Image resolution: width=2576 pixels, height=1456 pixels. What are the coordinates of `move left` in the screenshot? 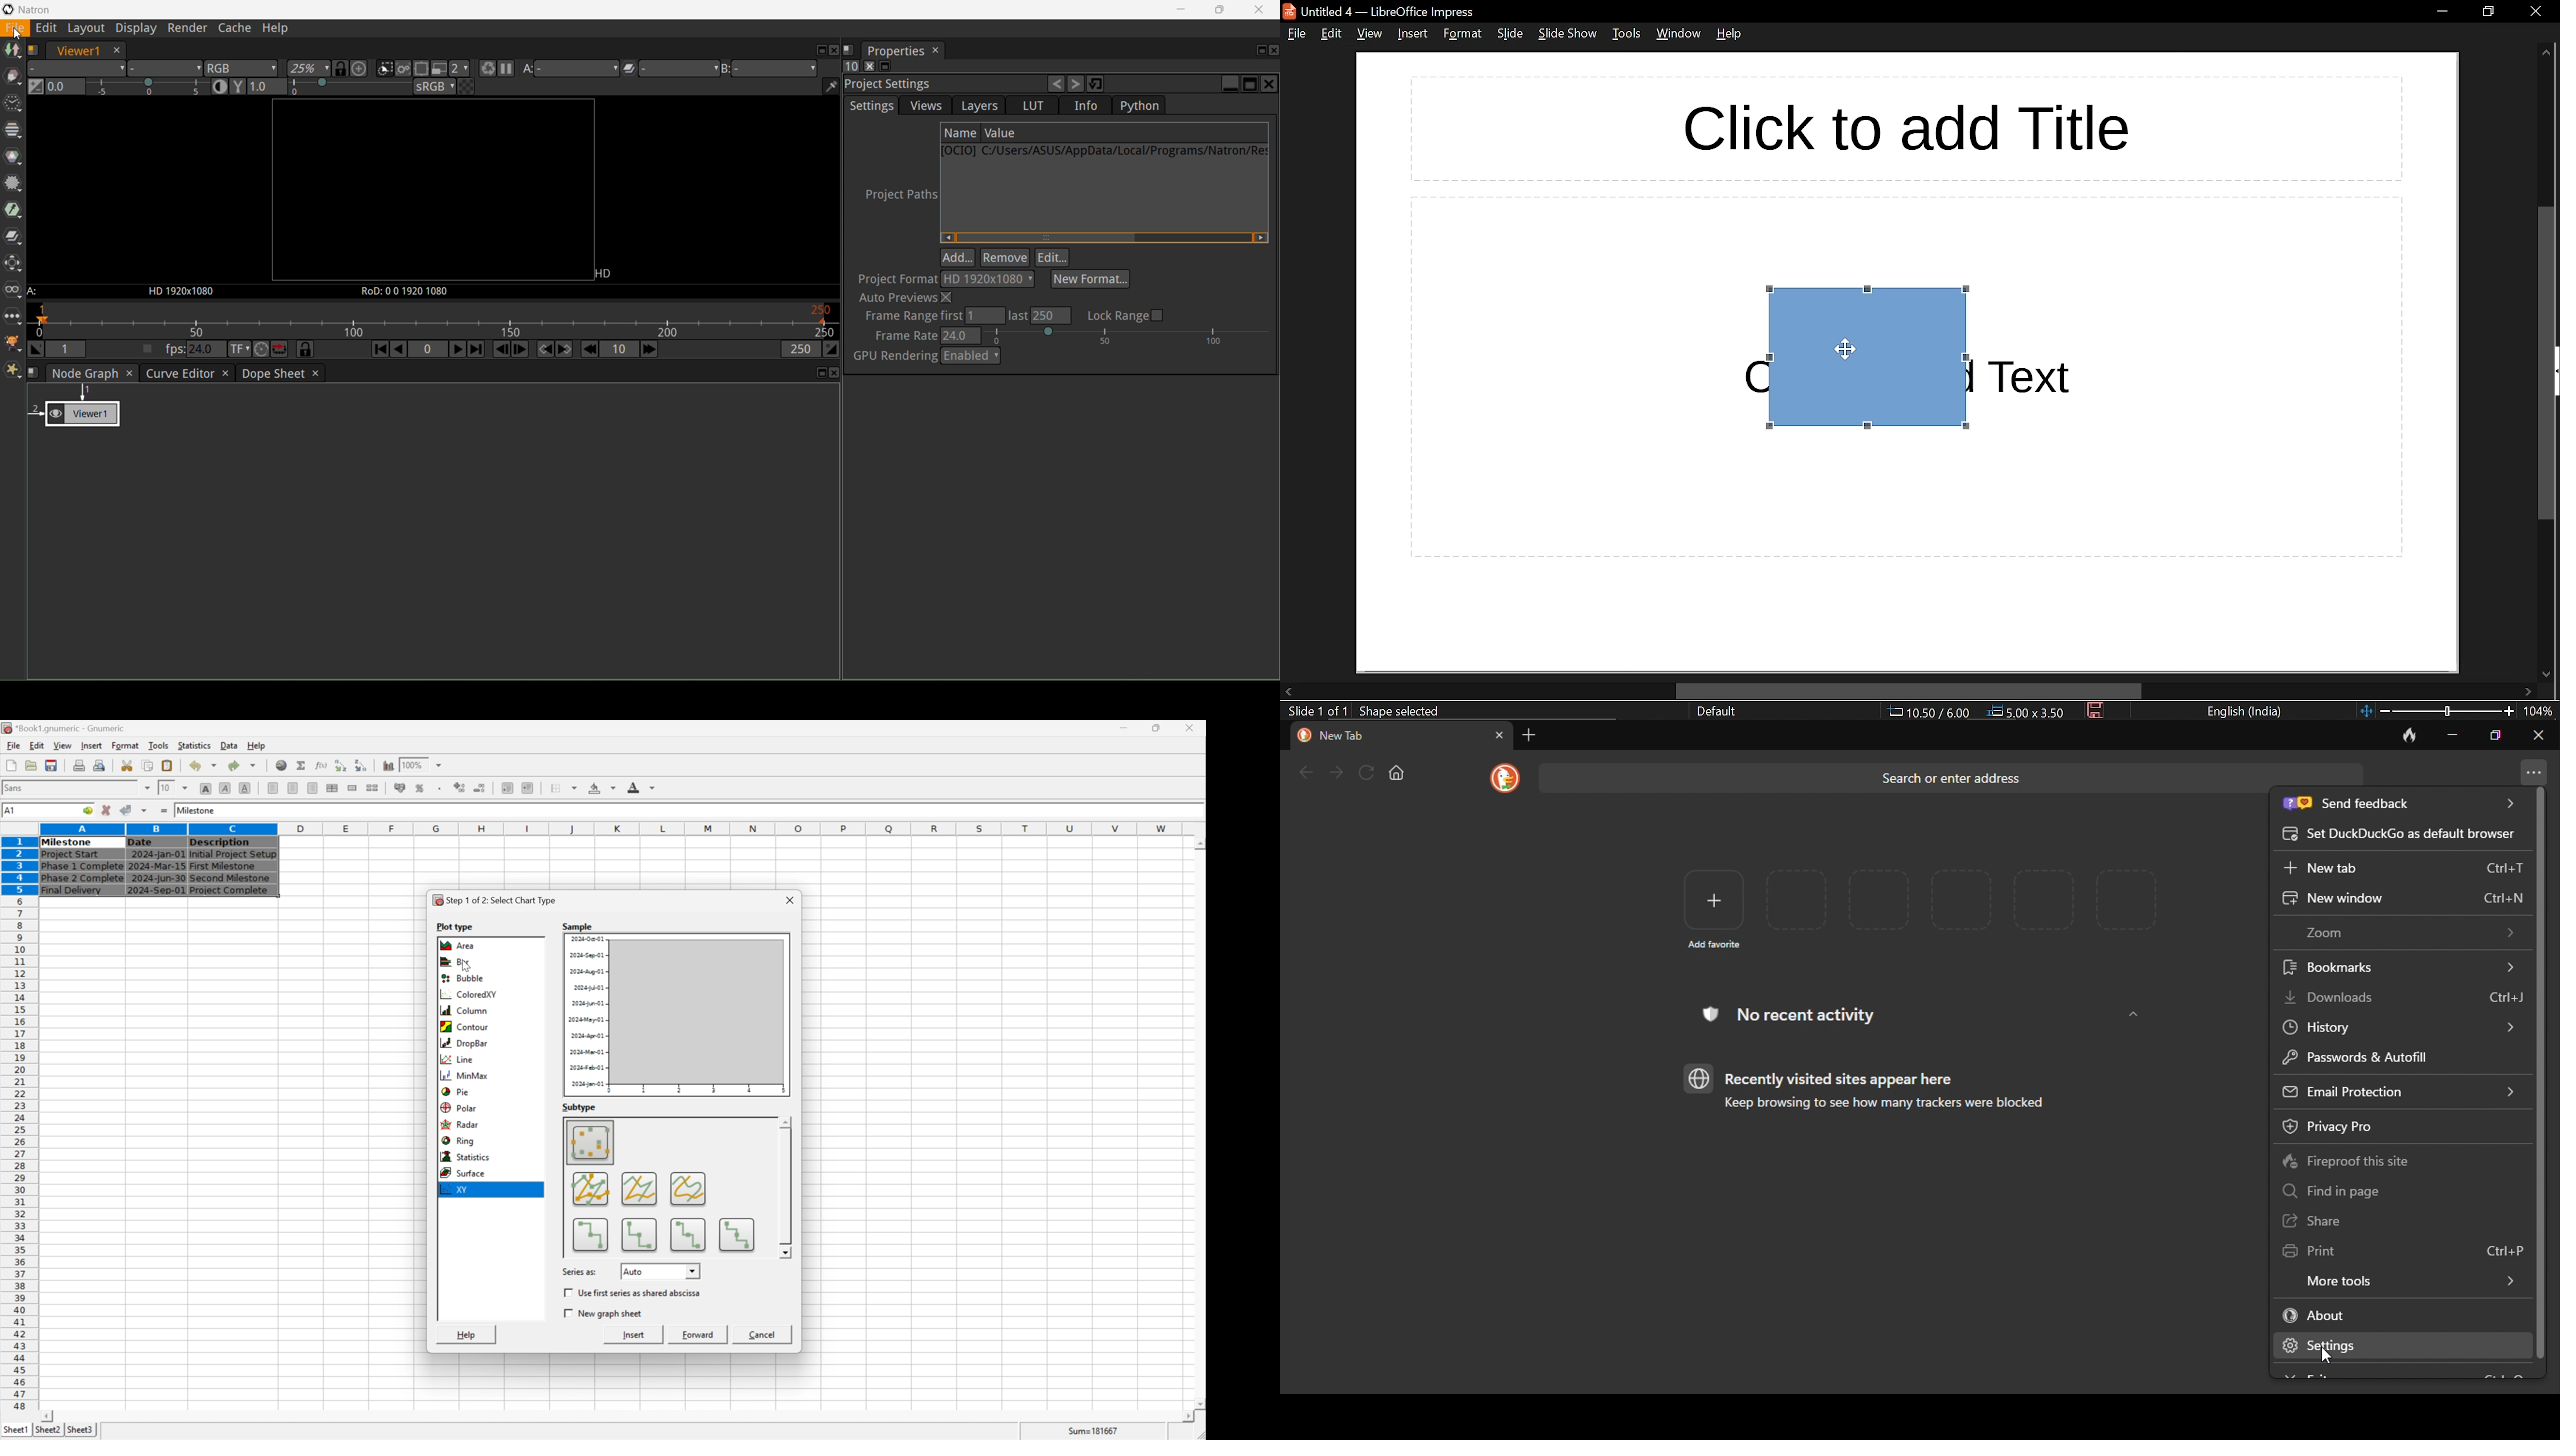 It's located at (1288, 690).